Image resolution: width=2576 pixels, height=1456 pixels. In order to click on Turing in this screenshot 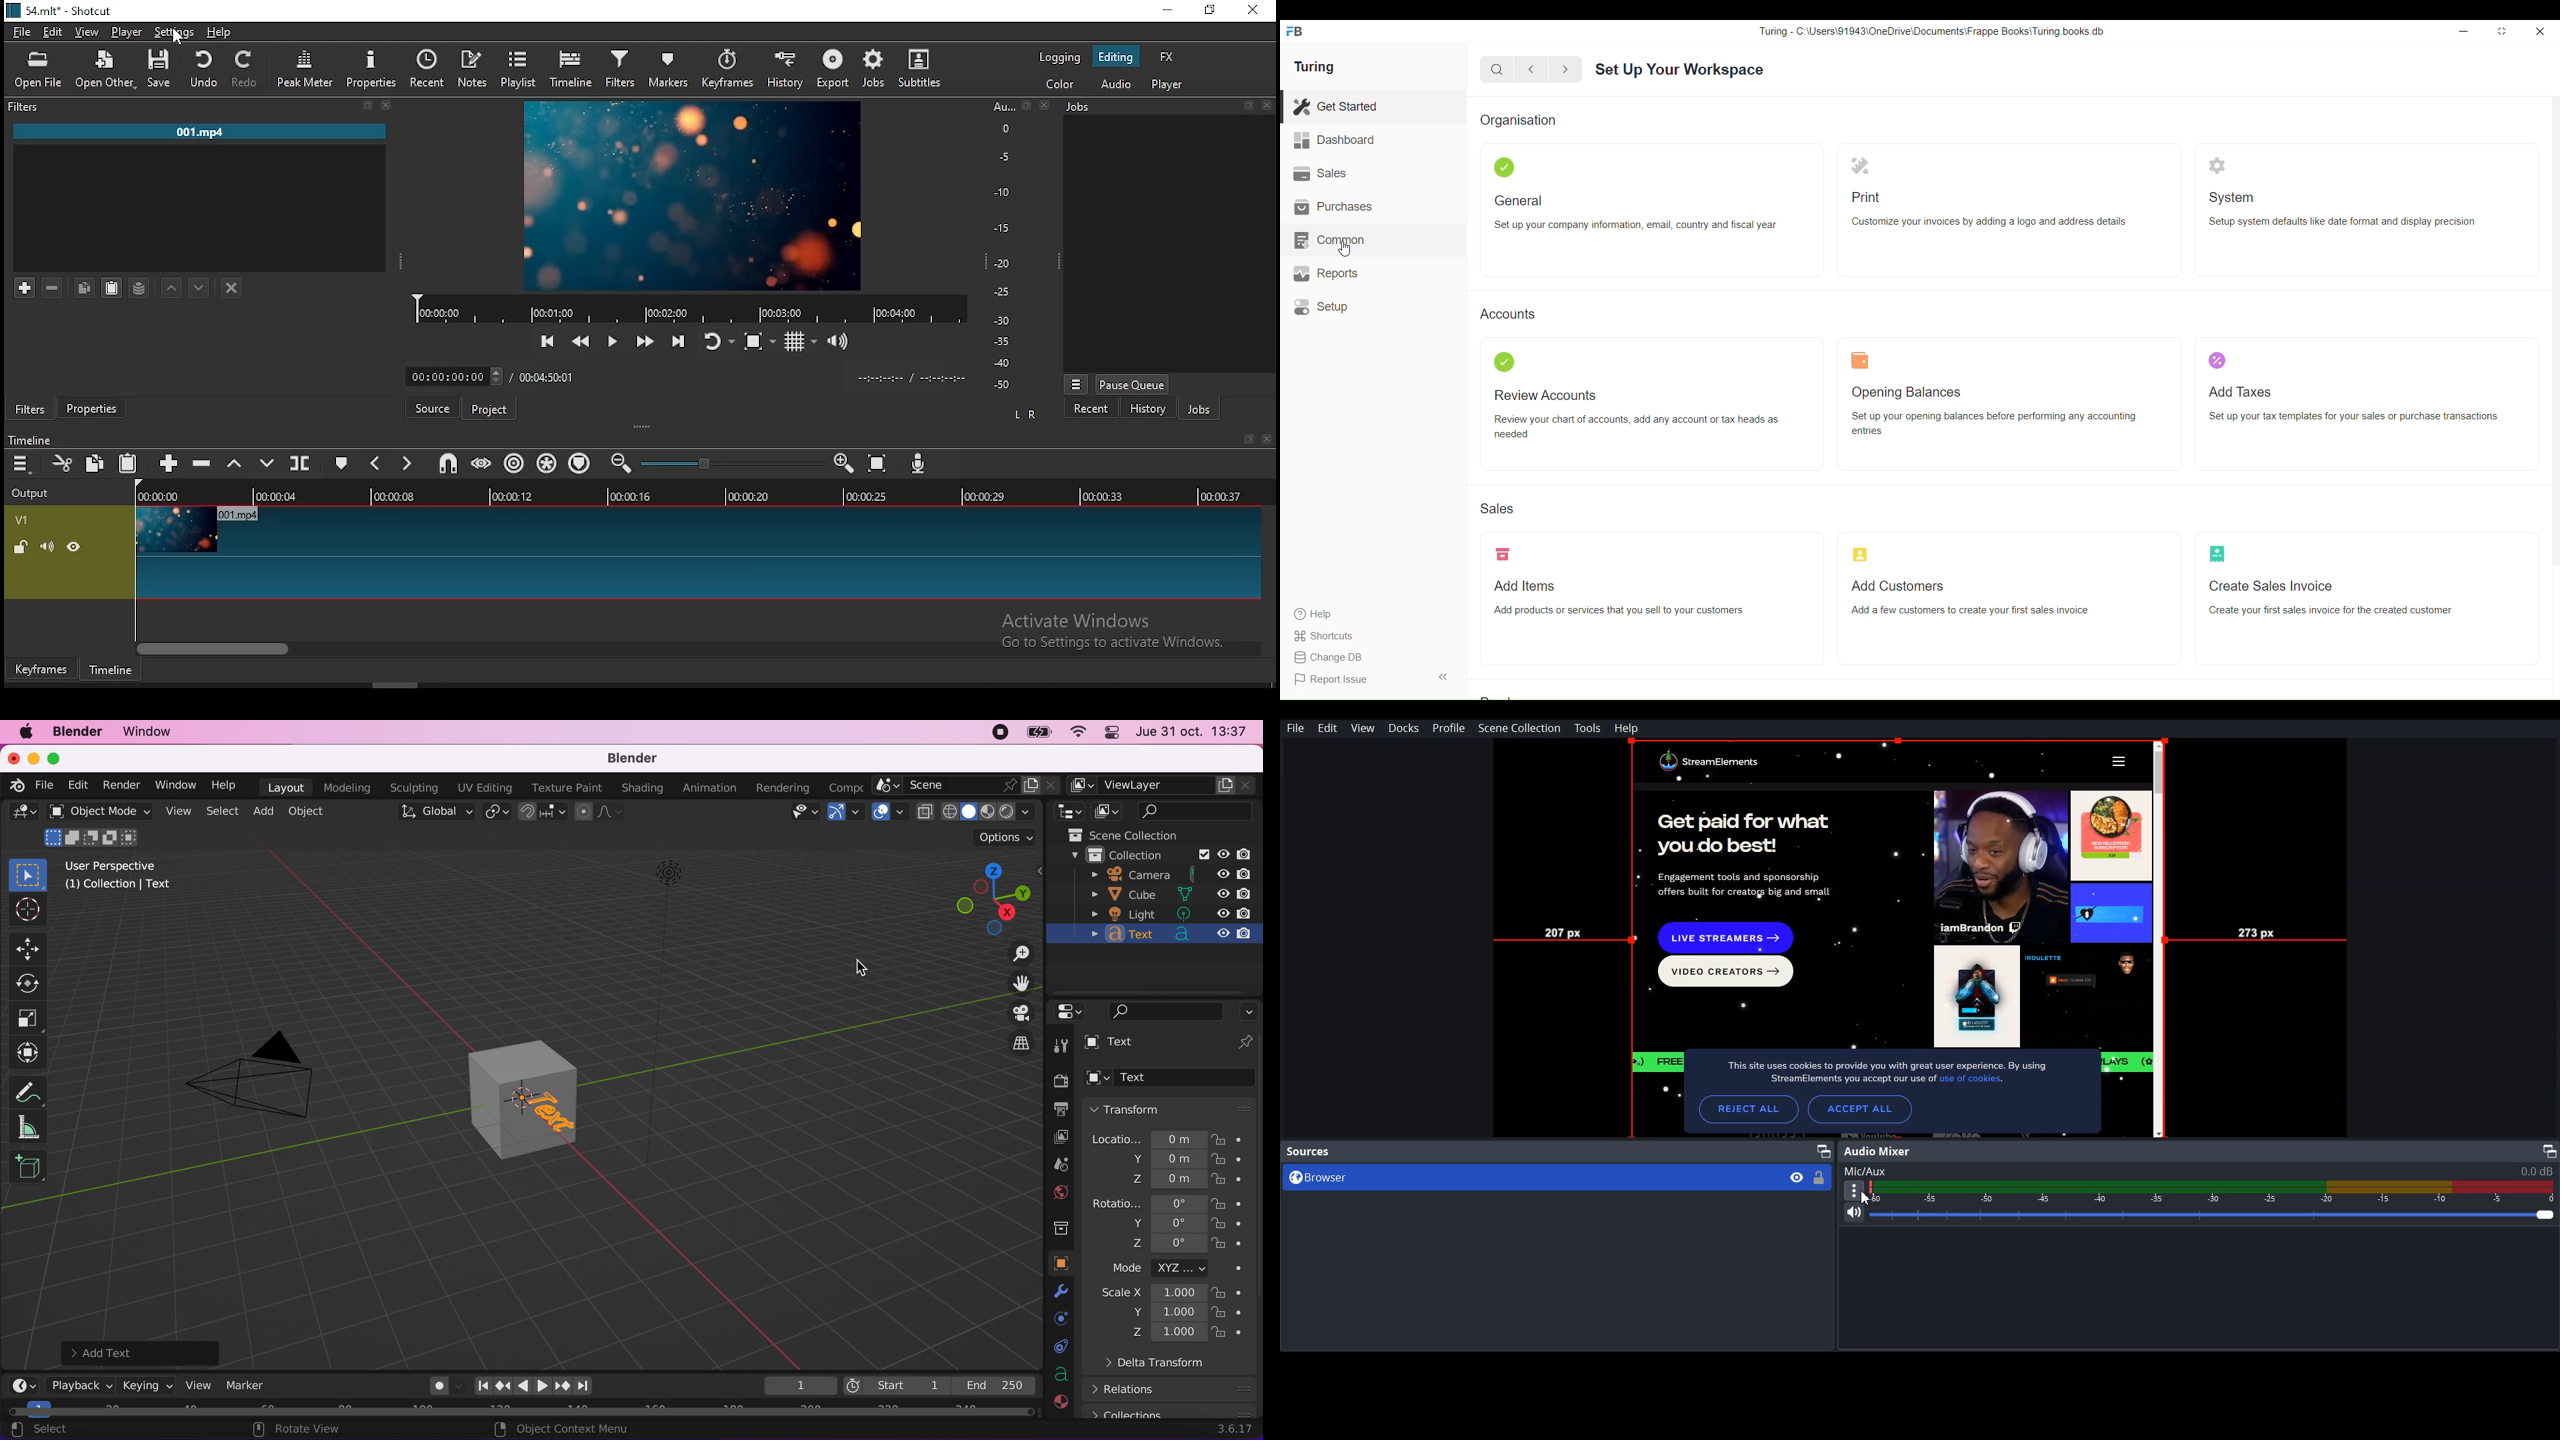, I will do `click(1315, 67)`.